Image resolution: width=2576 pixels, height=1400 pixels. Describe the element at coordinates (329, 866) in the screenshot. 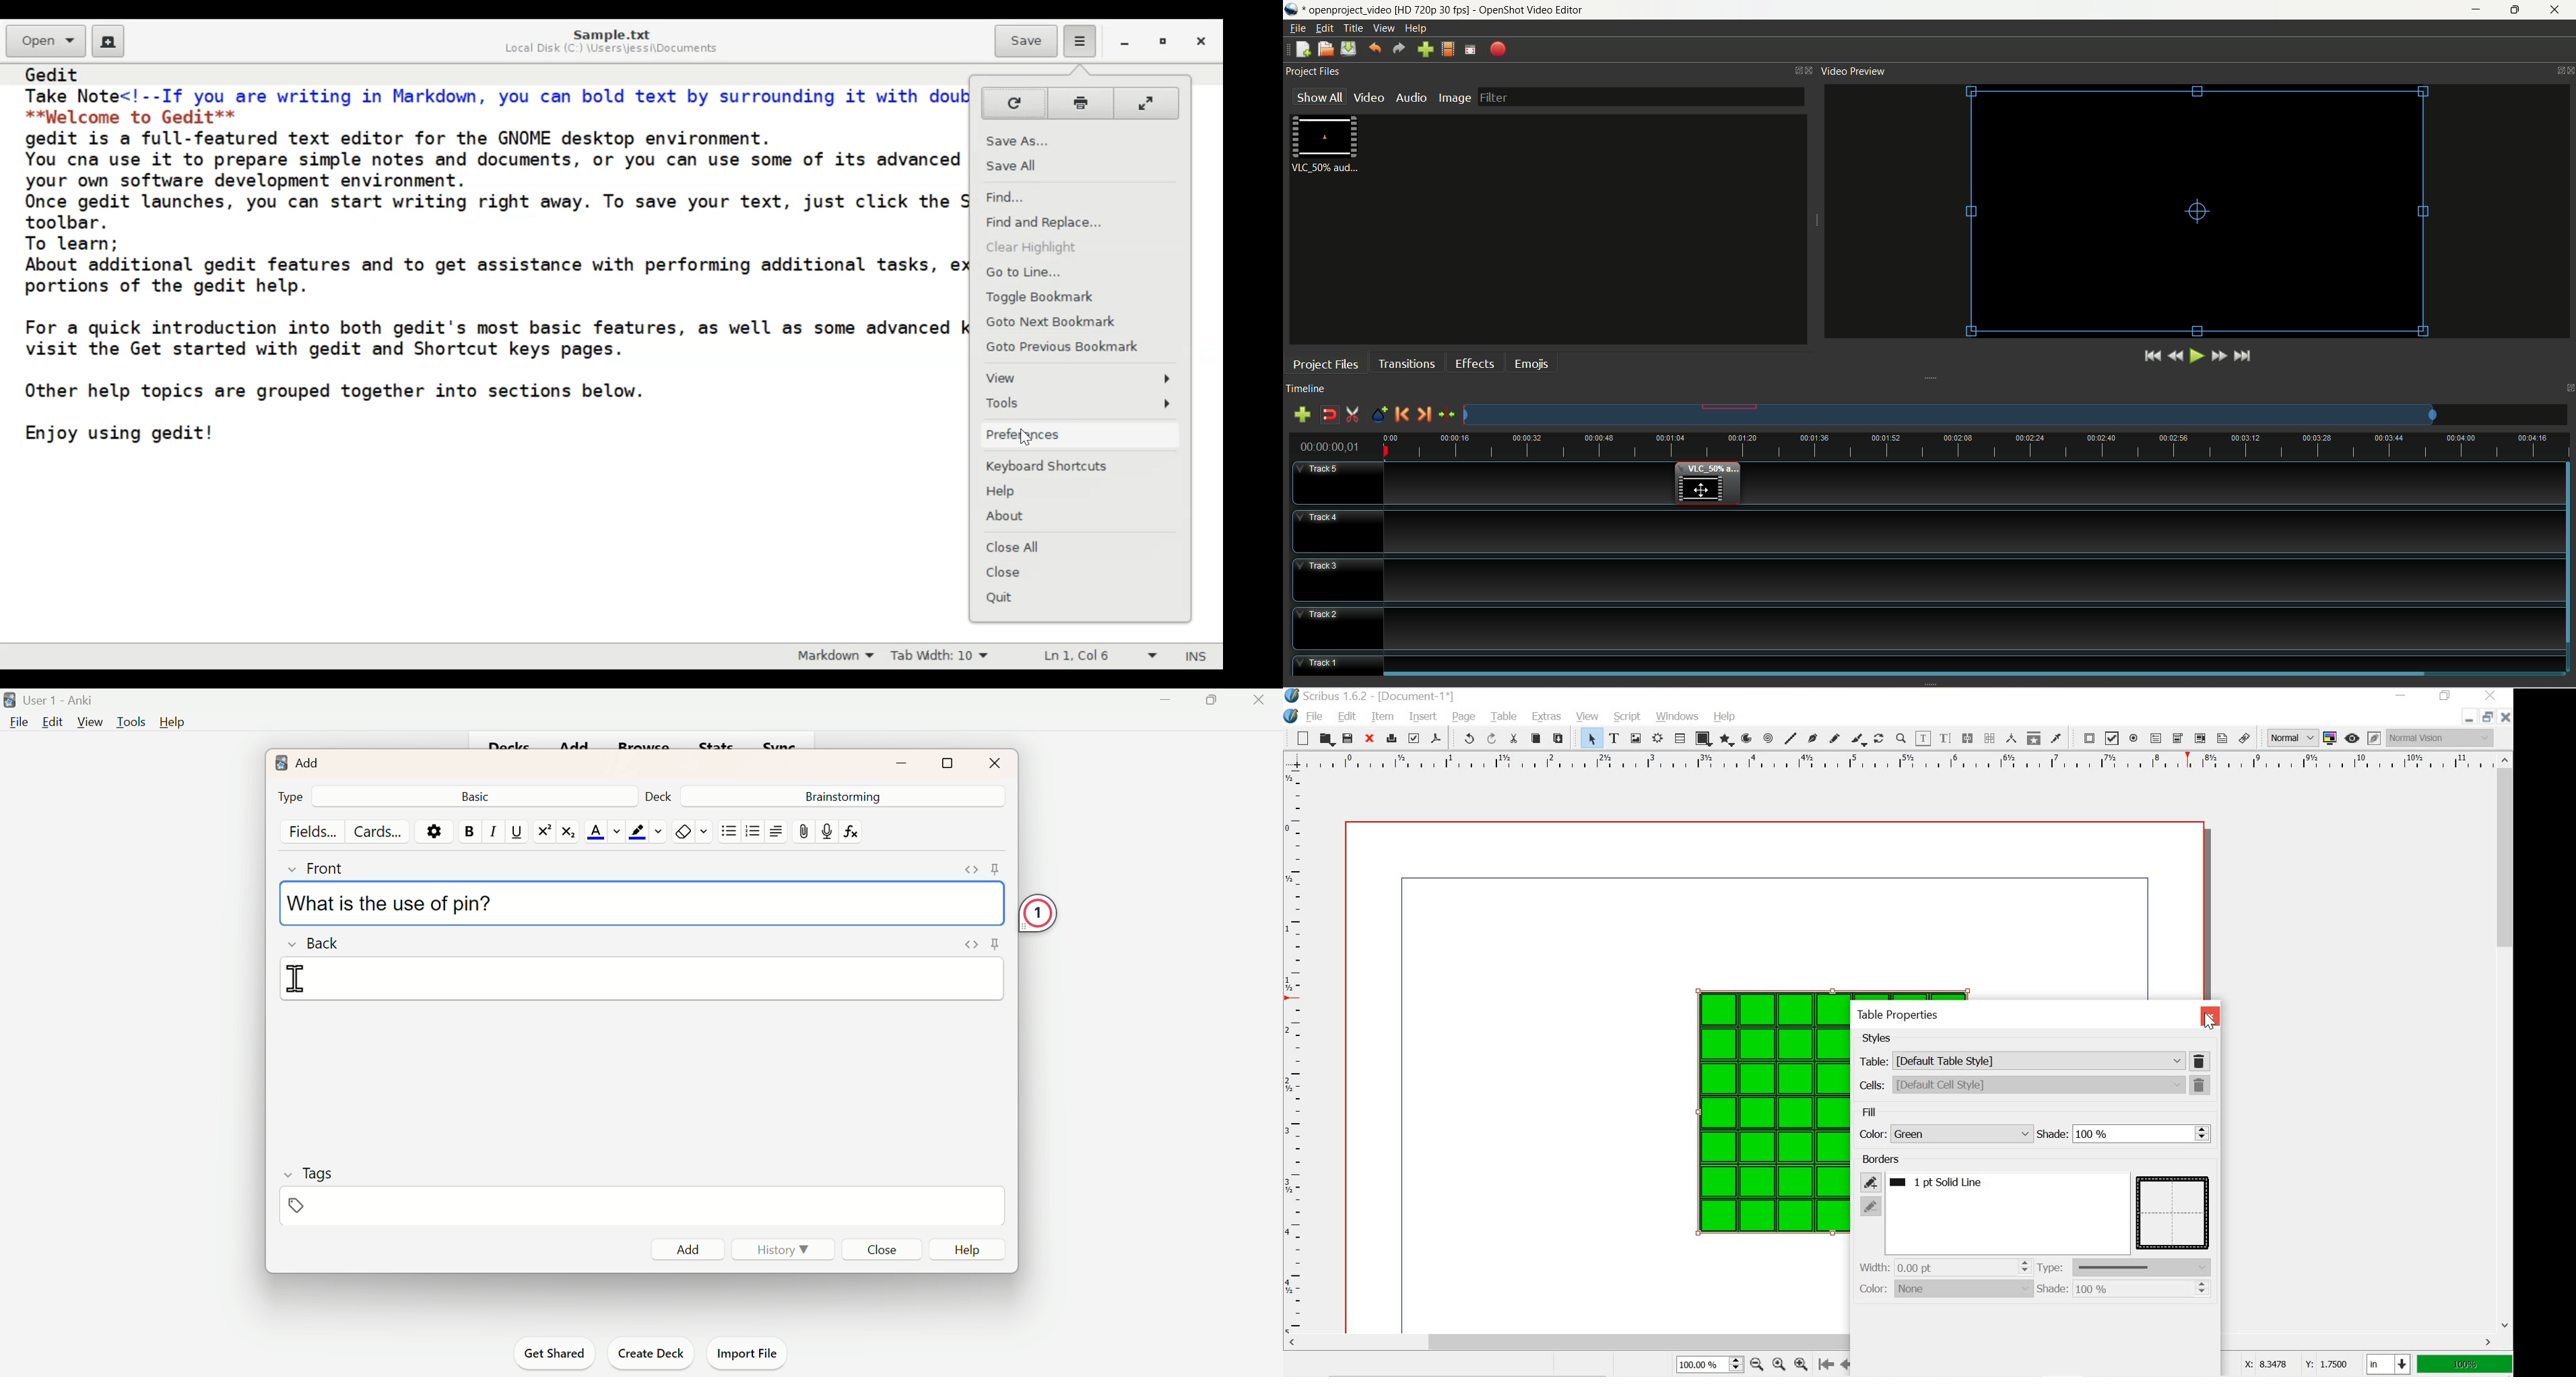

I see `Front` at that location.